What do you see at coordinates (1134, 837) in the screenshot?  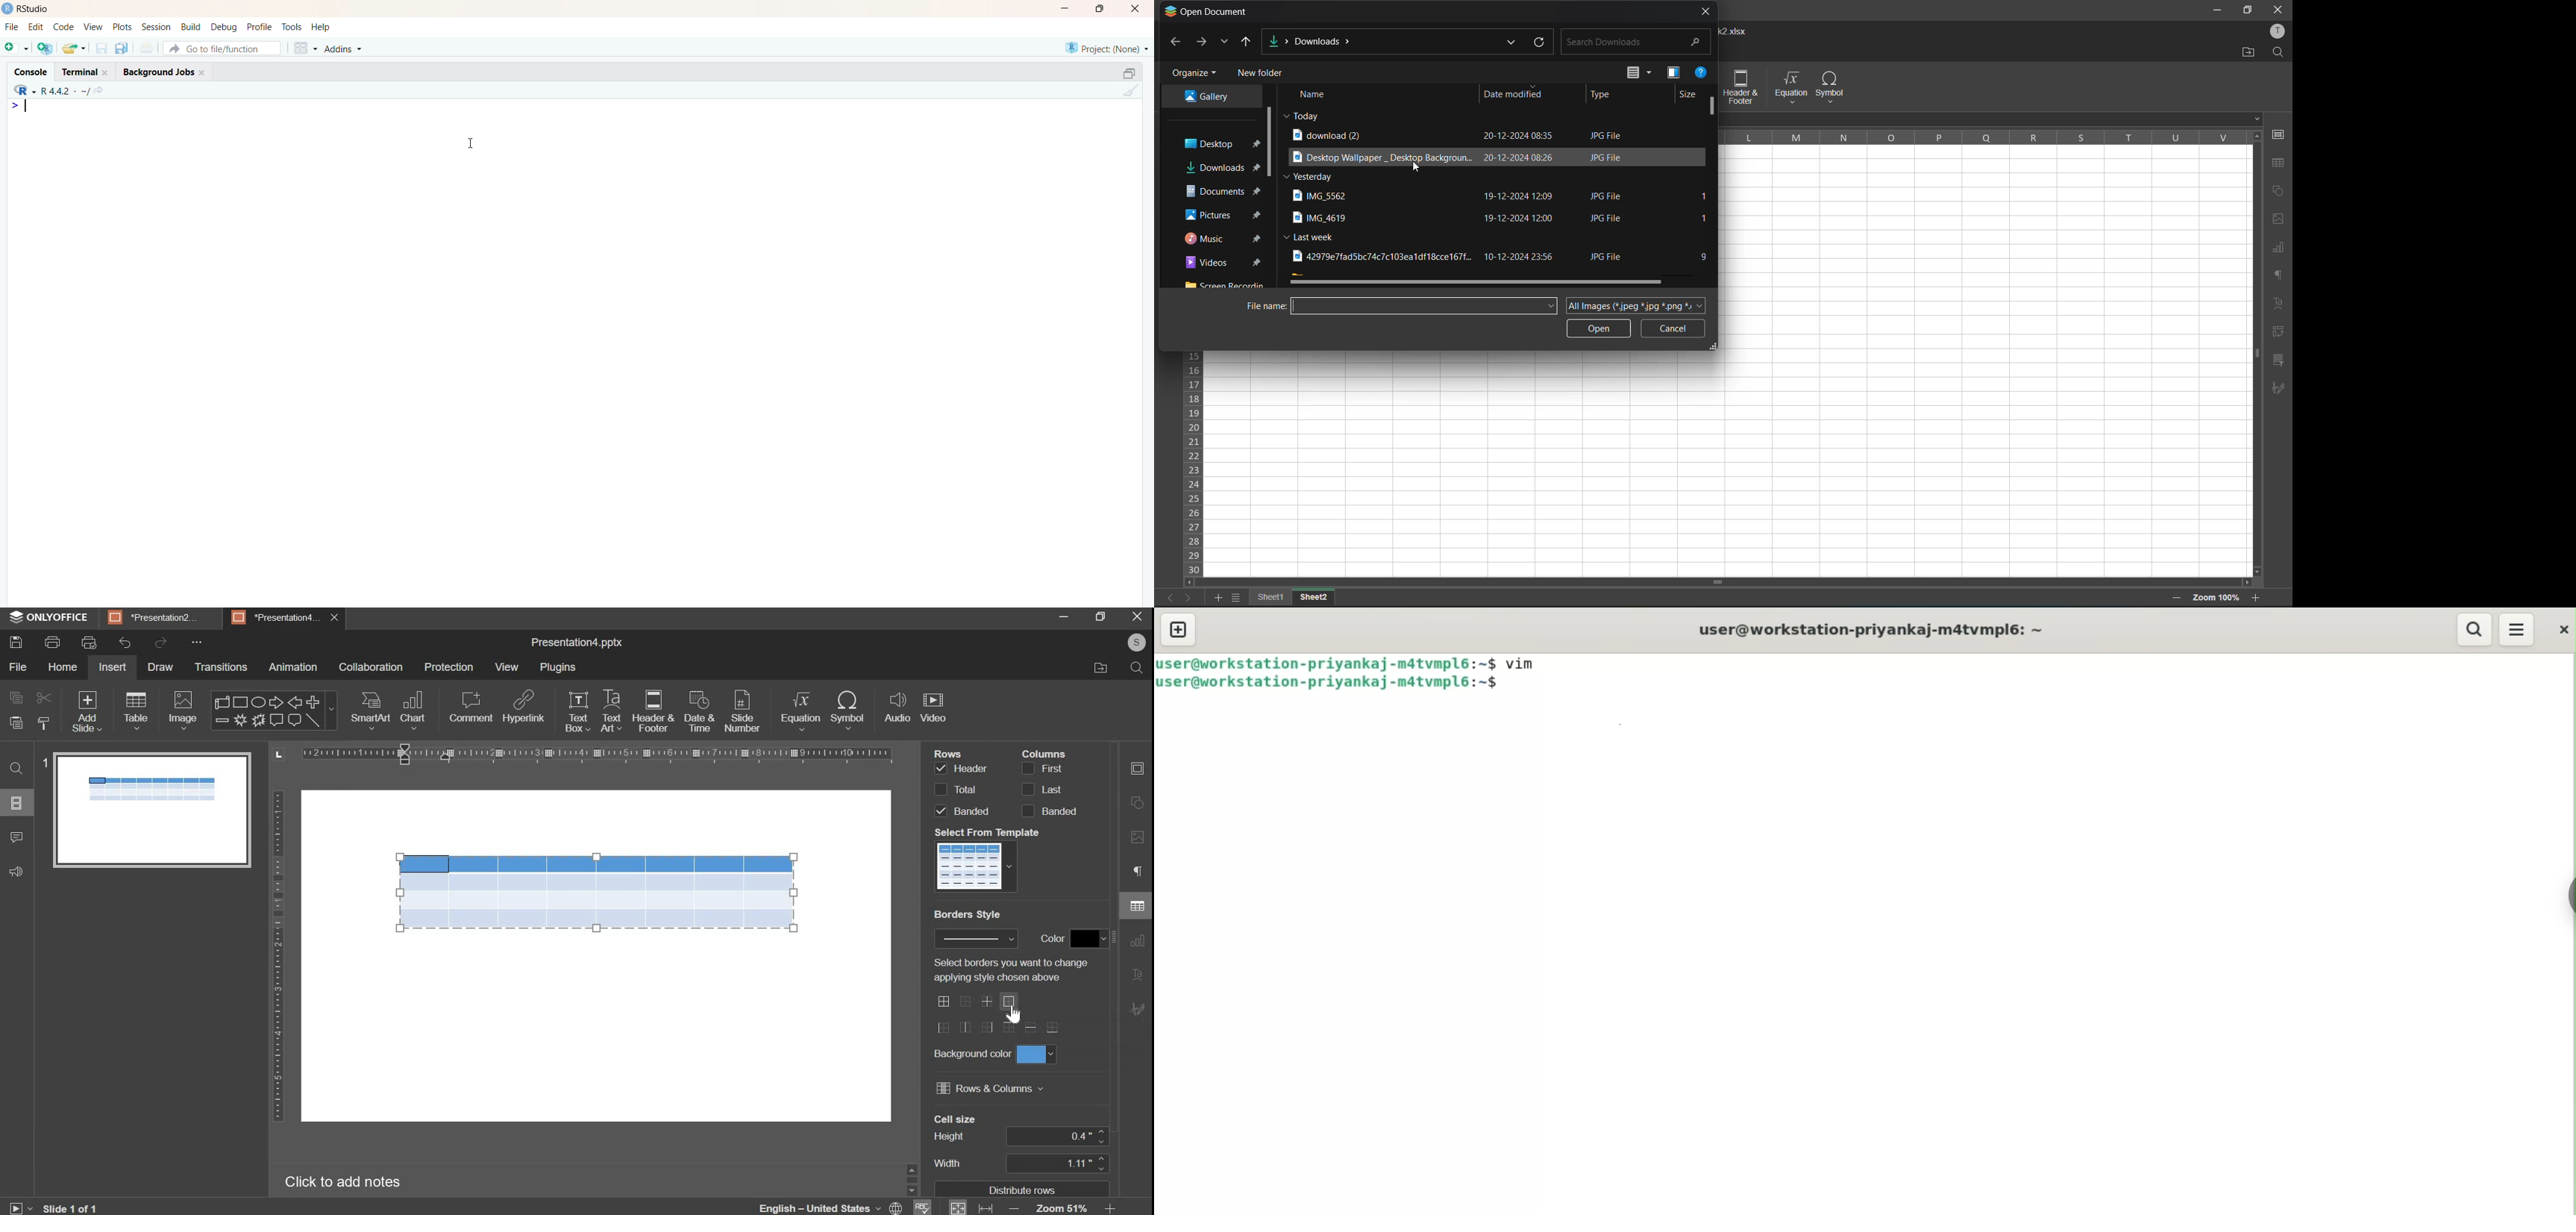 I see `image settings` at bounding box center [1134, 837].